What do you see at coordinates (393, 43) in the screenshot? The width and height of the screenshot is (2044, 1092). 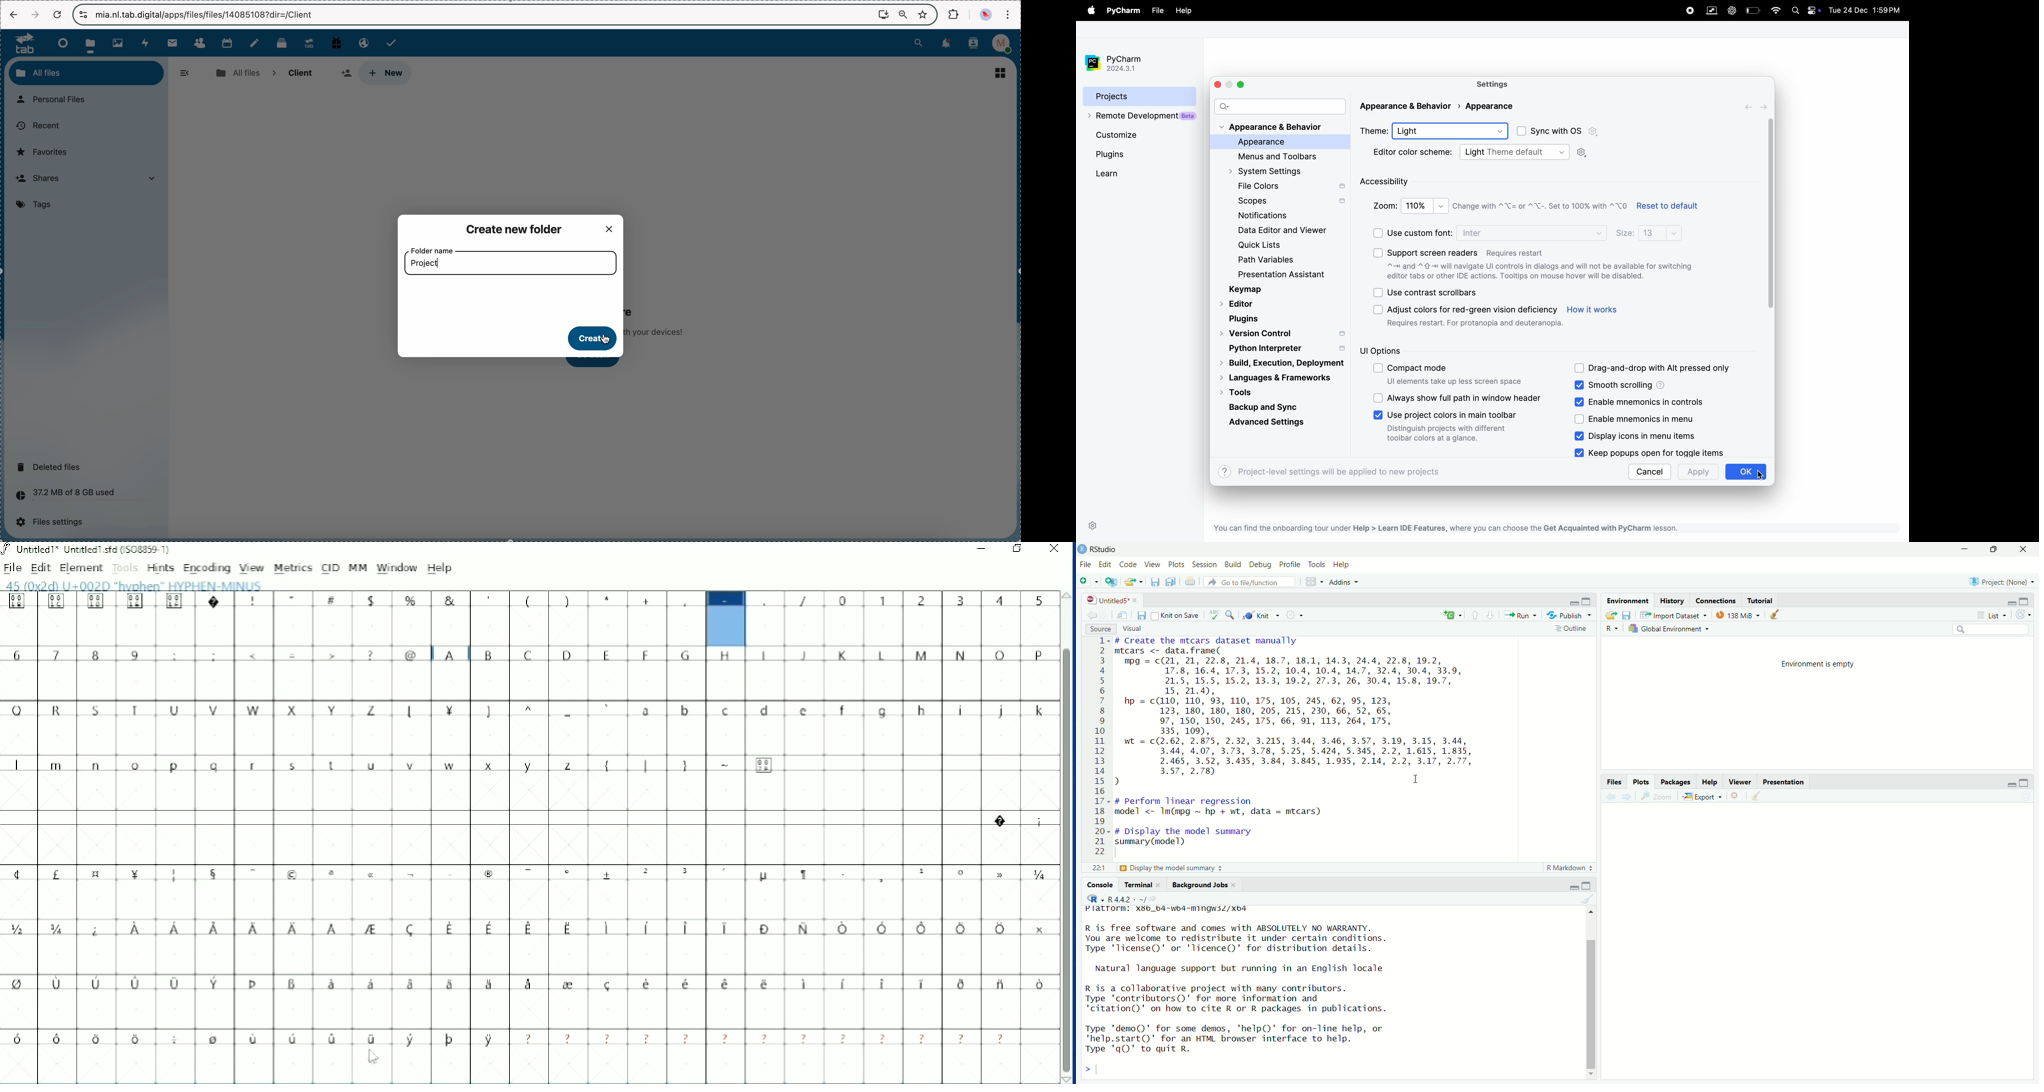 I see `tasks` at bounding box center [393, 43].